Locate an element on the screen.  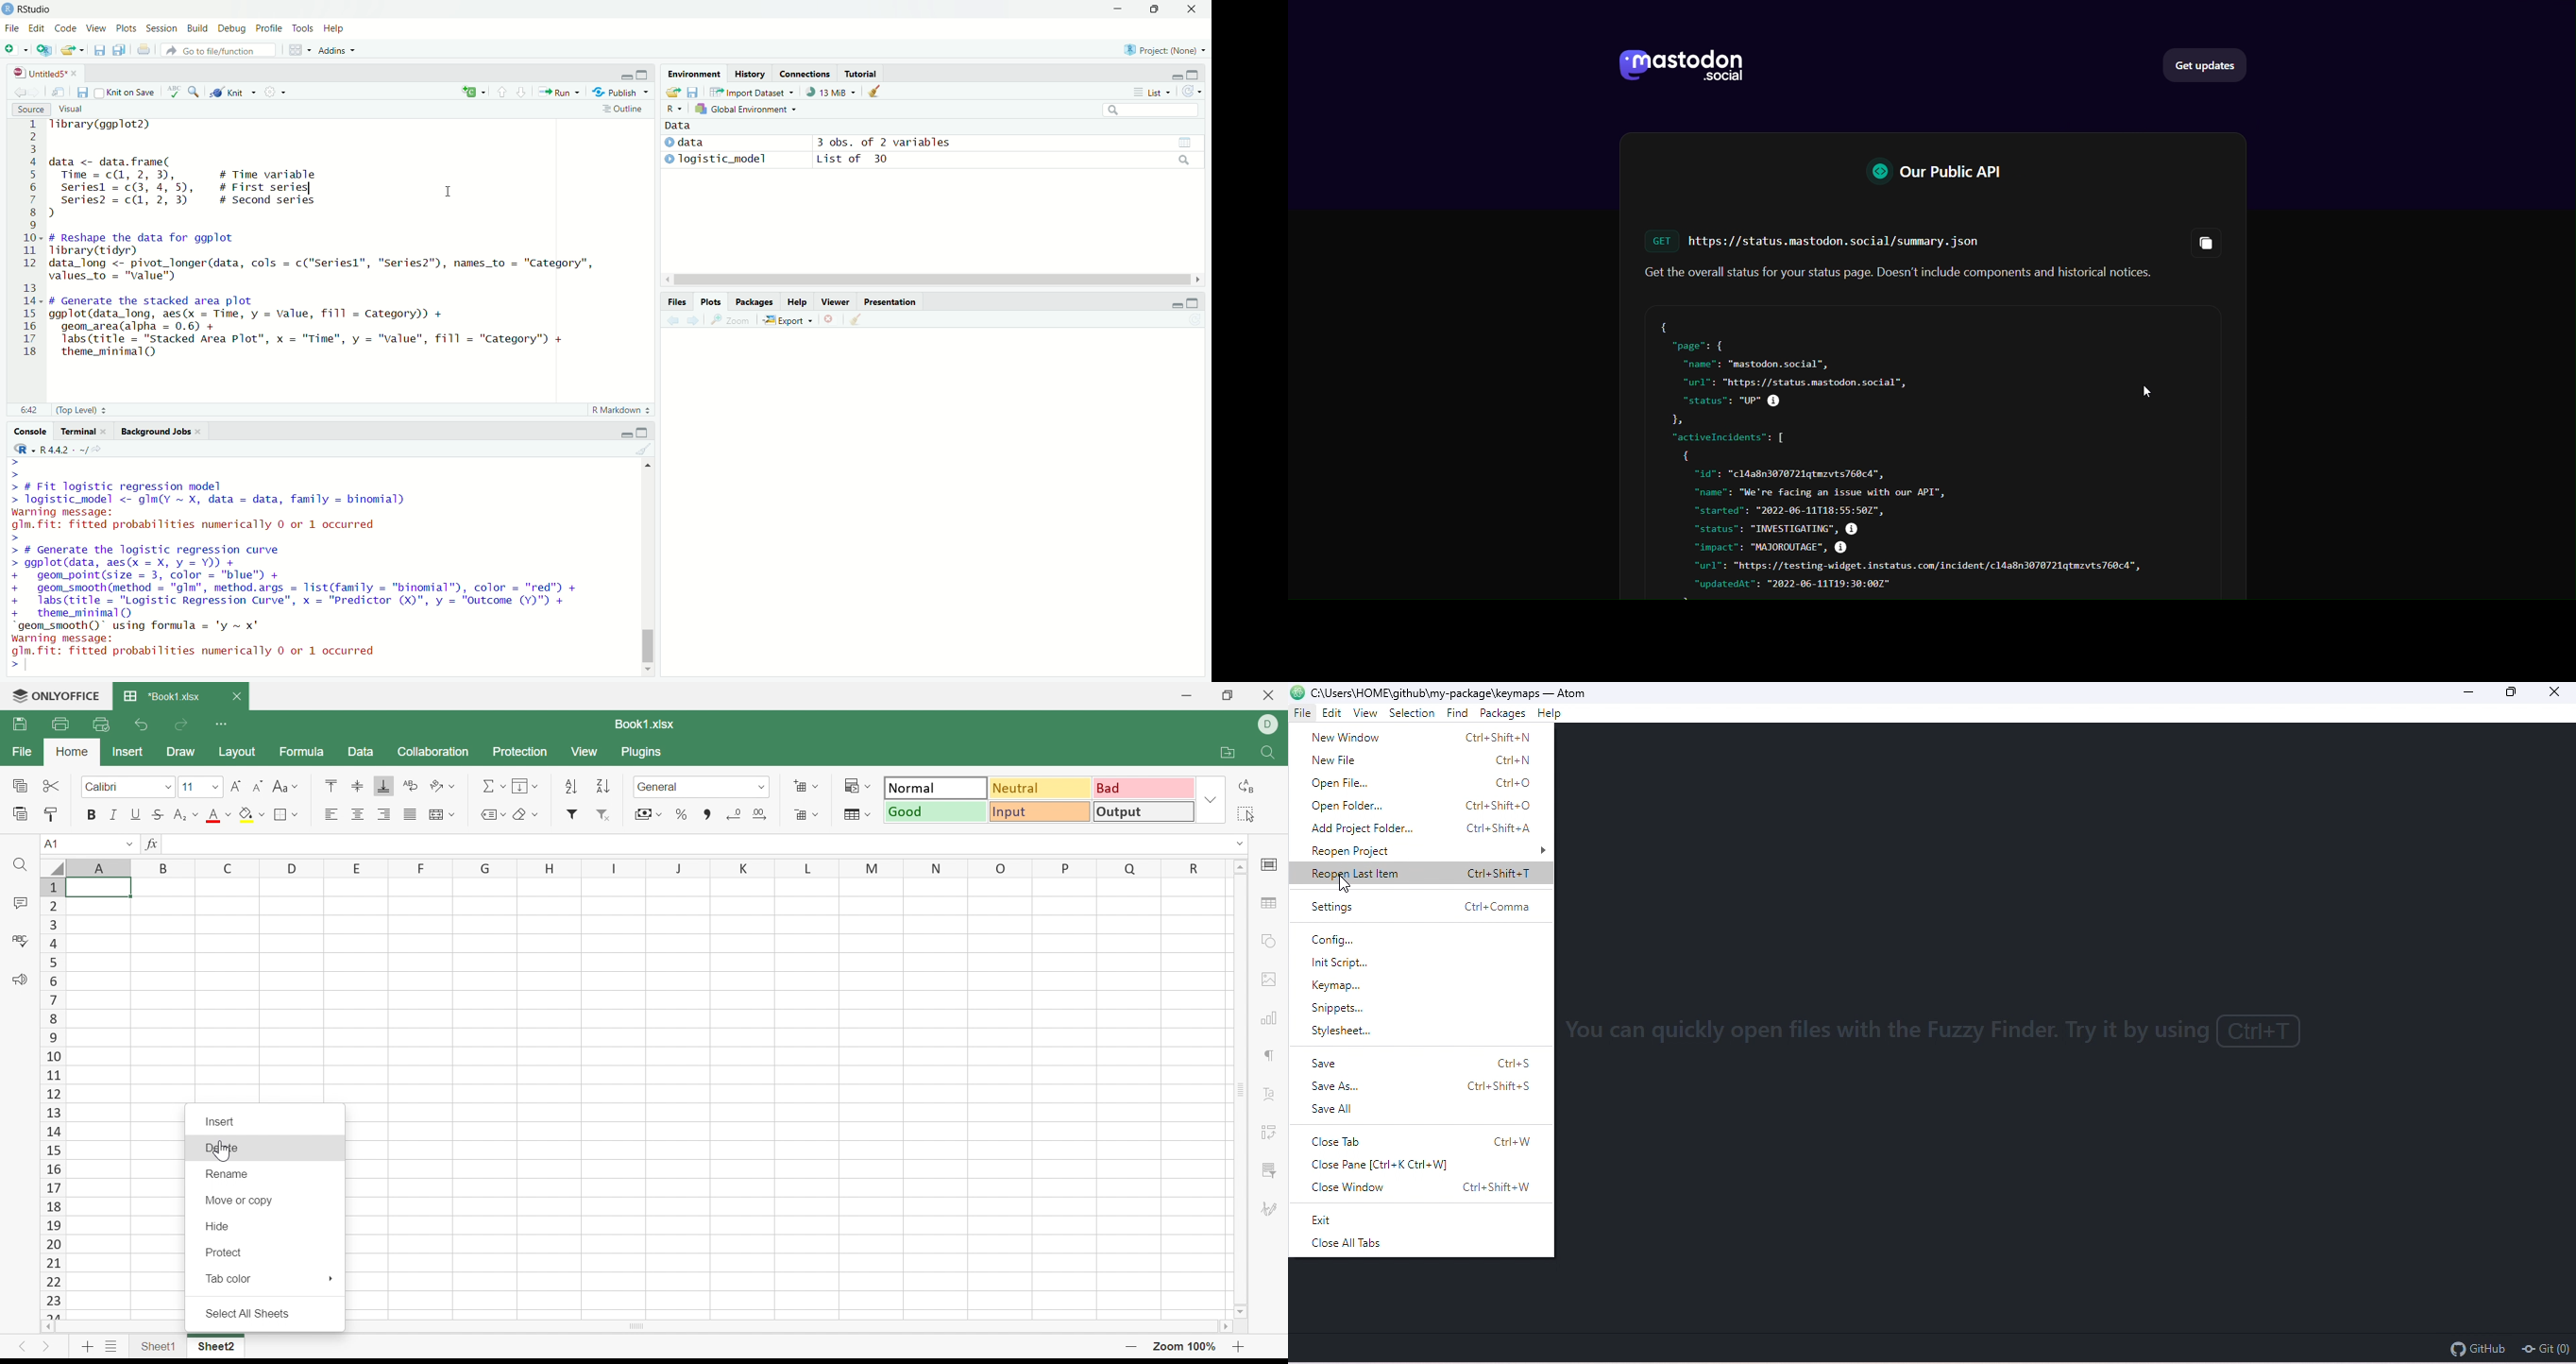
clear is located at coordinates (645, 450).